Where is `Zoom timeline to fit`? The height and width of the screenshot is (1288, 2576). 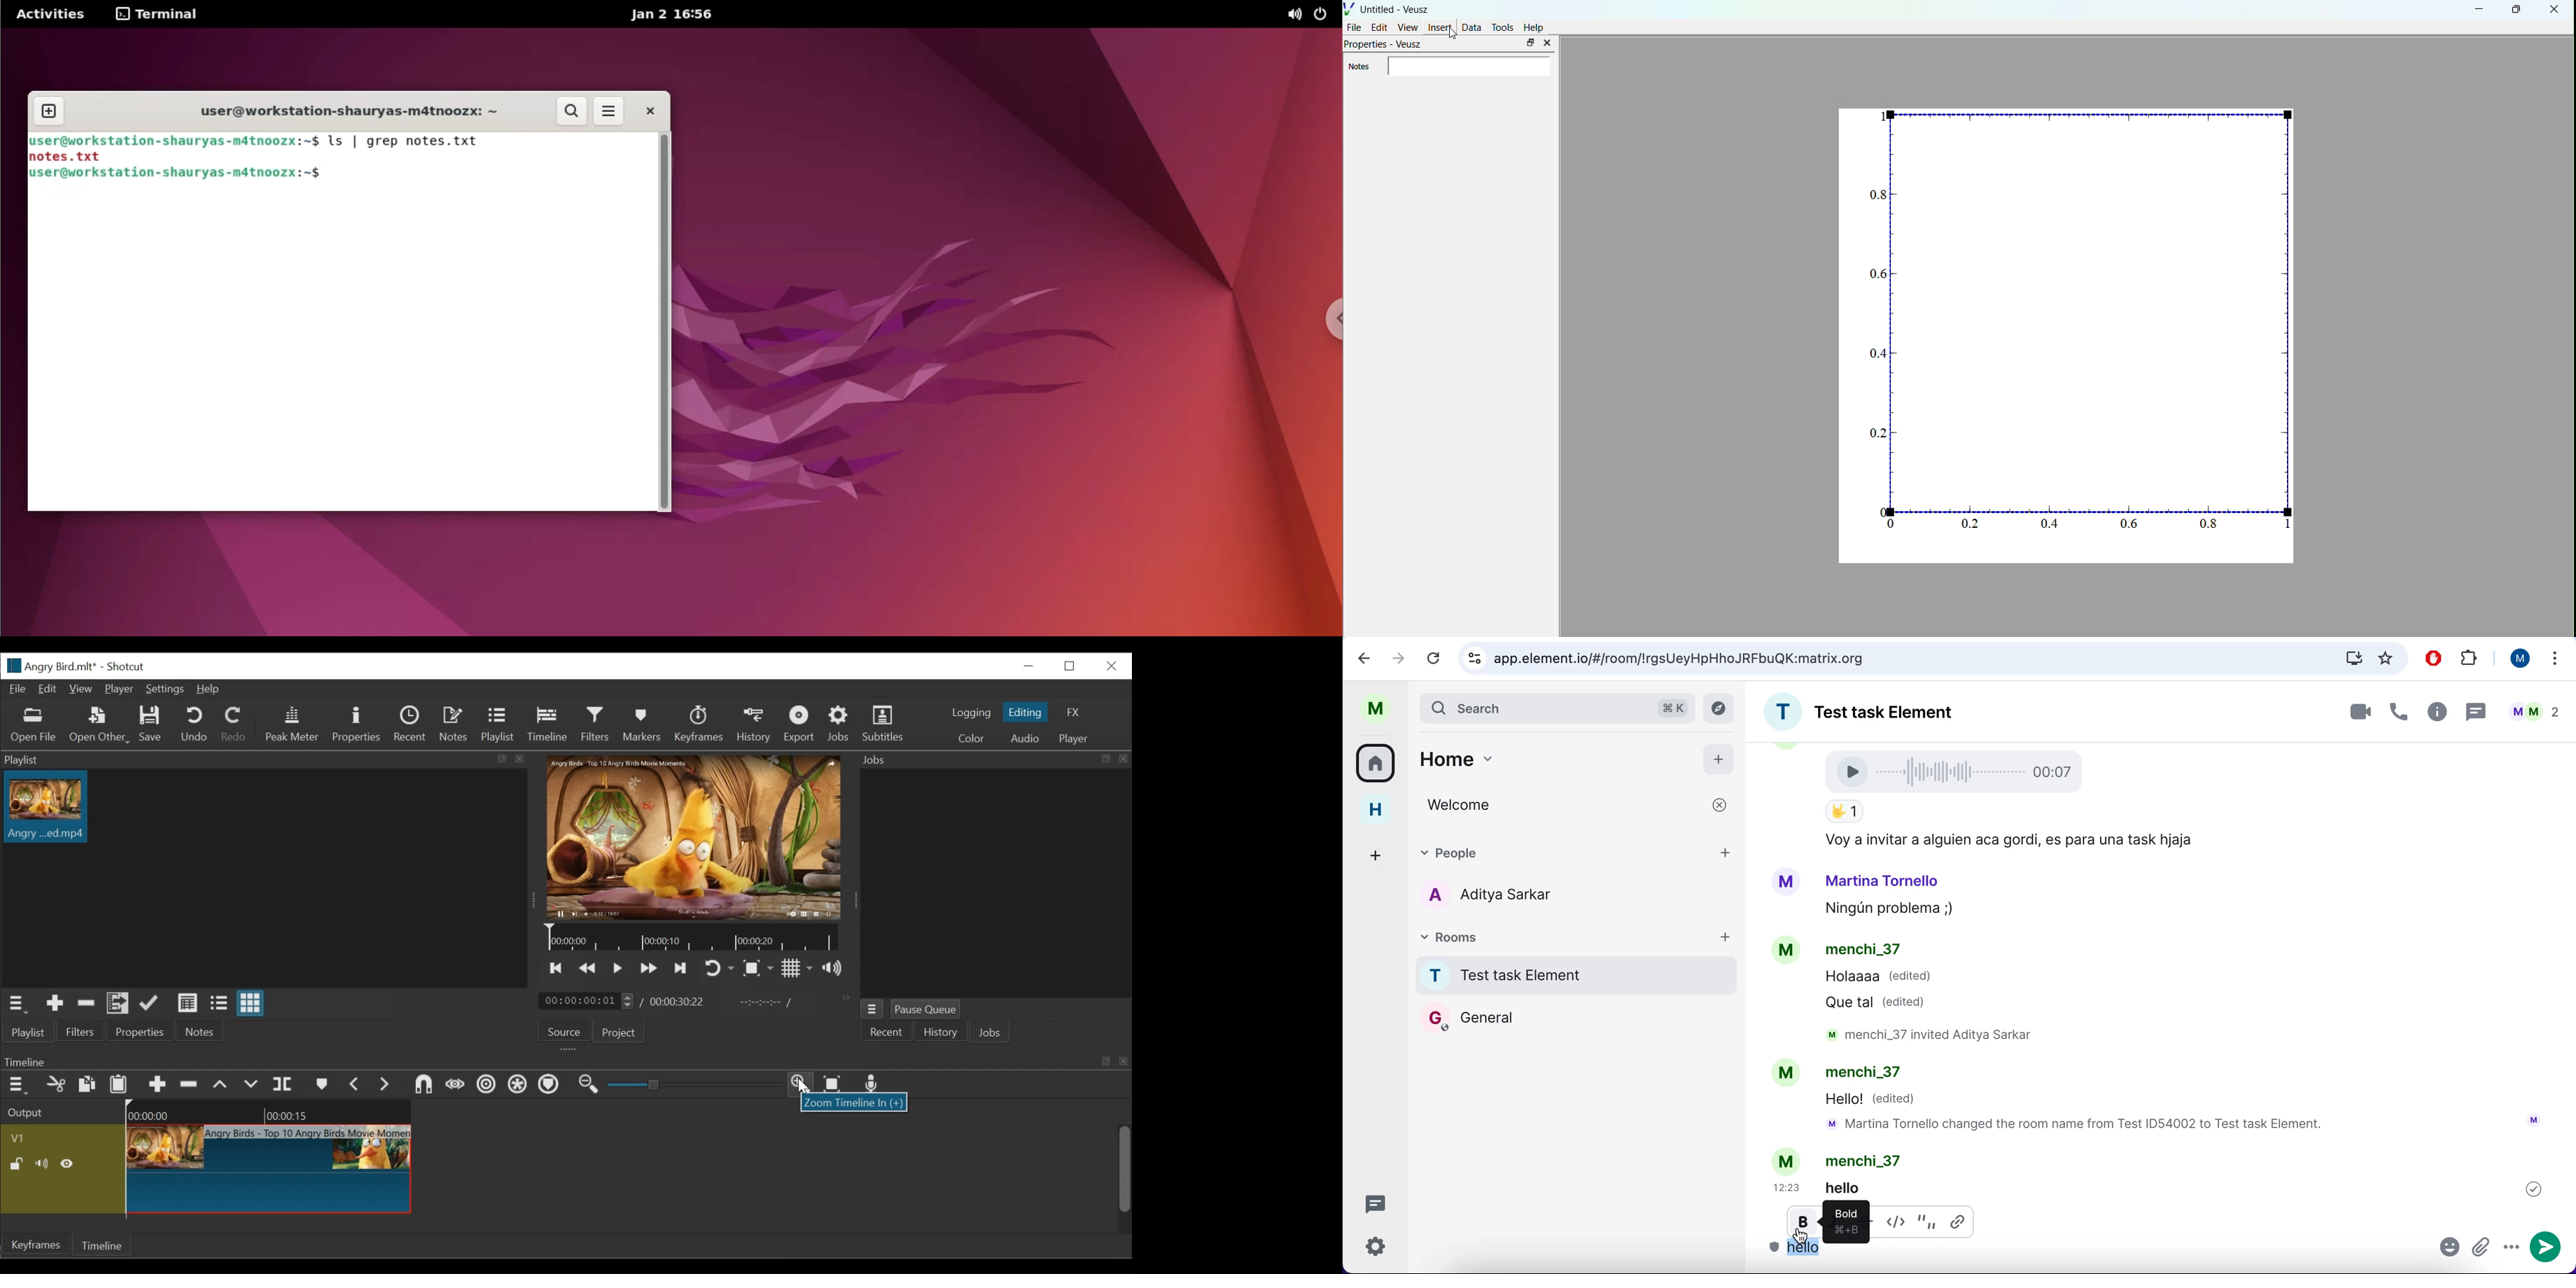
Zoom timeline to fit is located at coordinates (833, 1085).